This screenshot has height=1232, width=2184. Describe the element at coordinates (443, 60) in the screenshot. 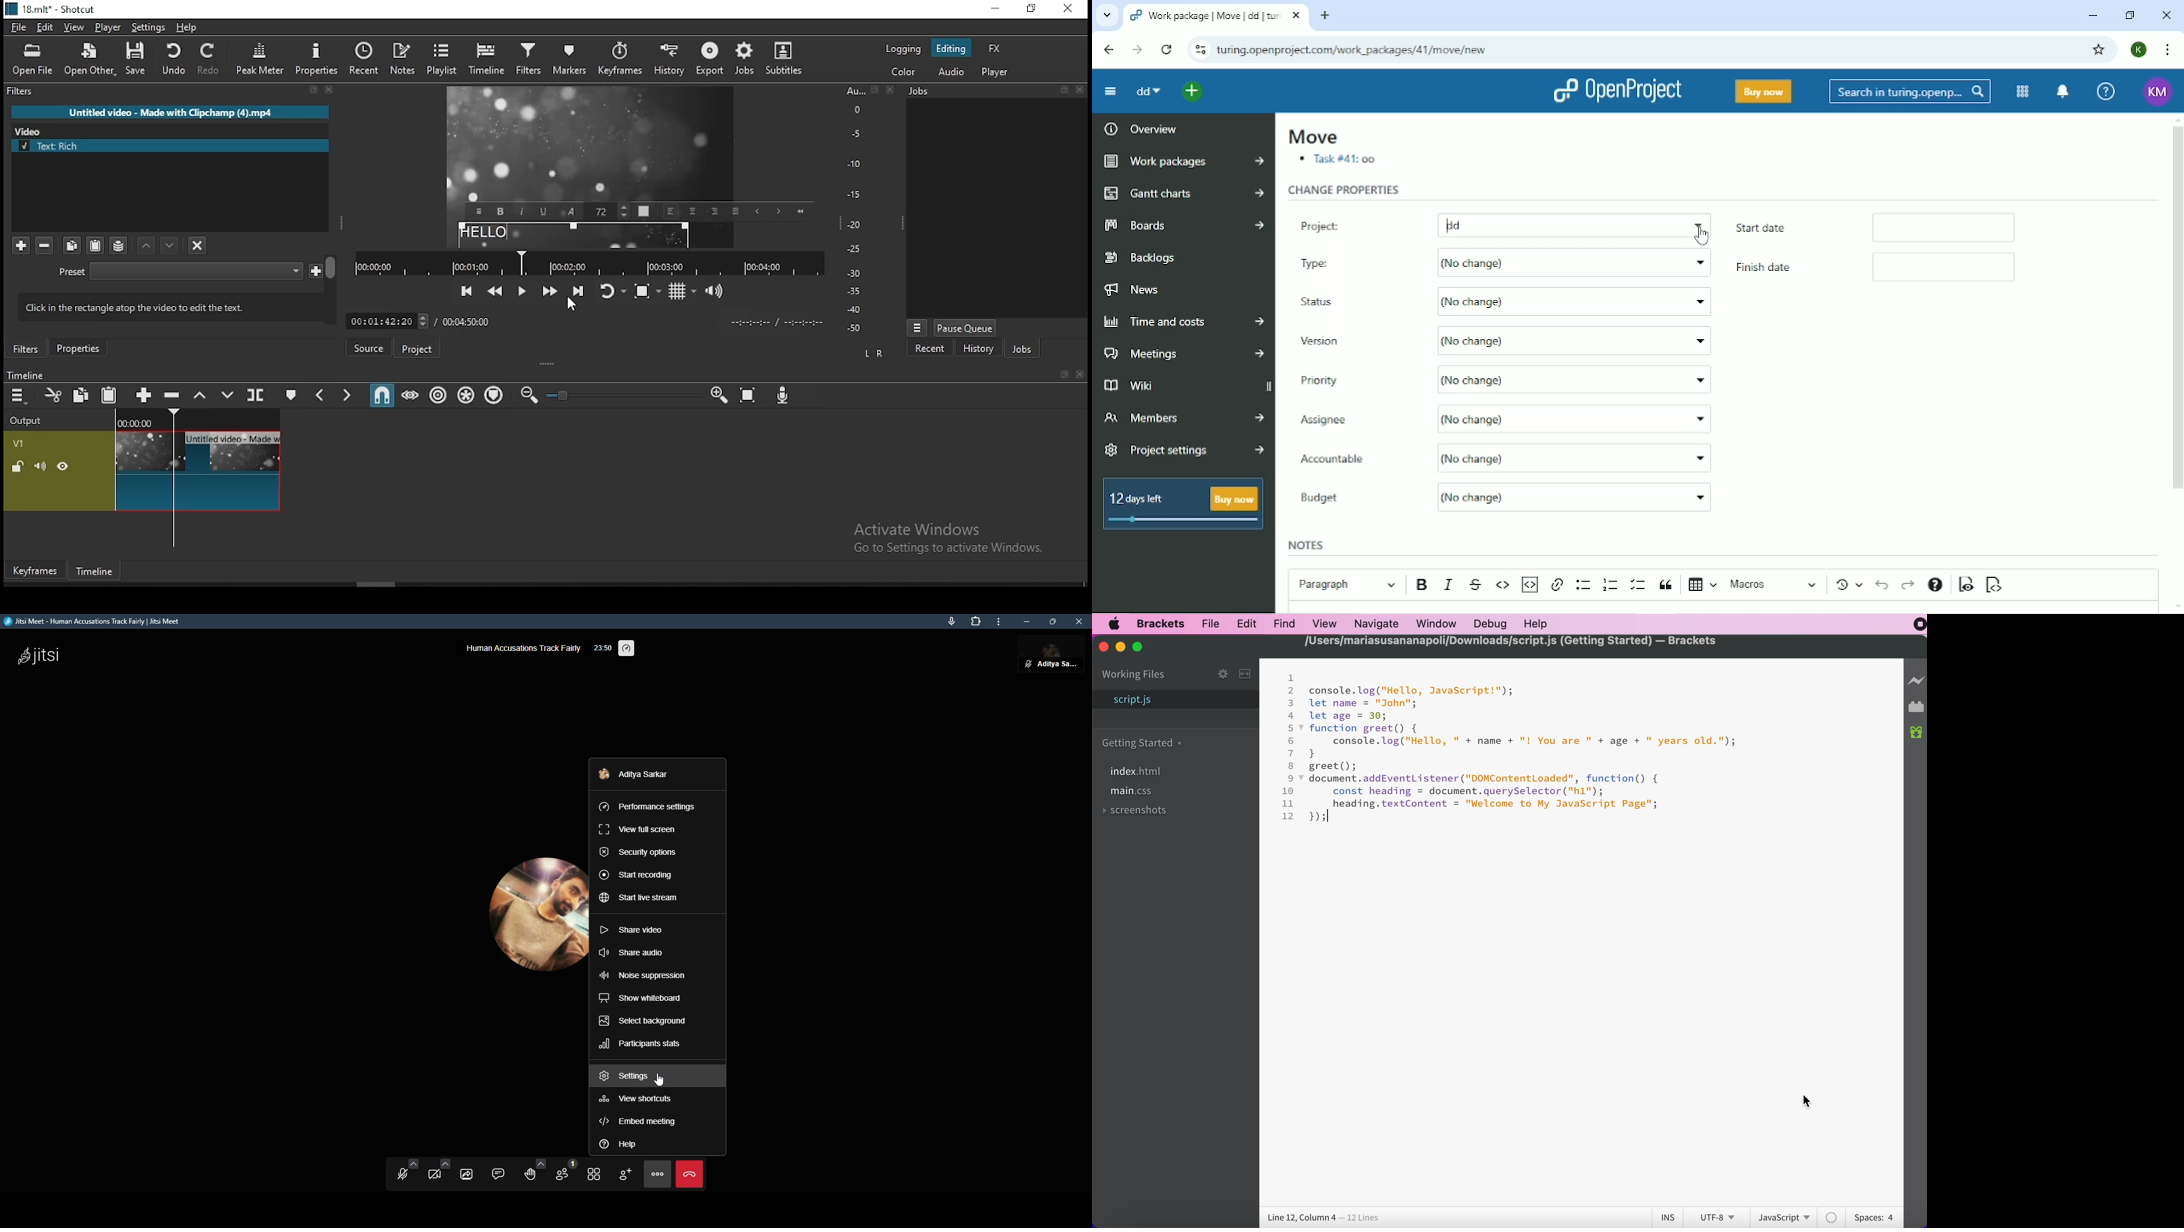

I see `playlist` at that location.